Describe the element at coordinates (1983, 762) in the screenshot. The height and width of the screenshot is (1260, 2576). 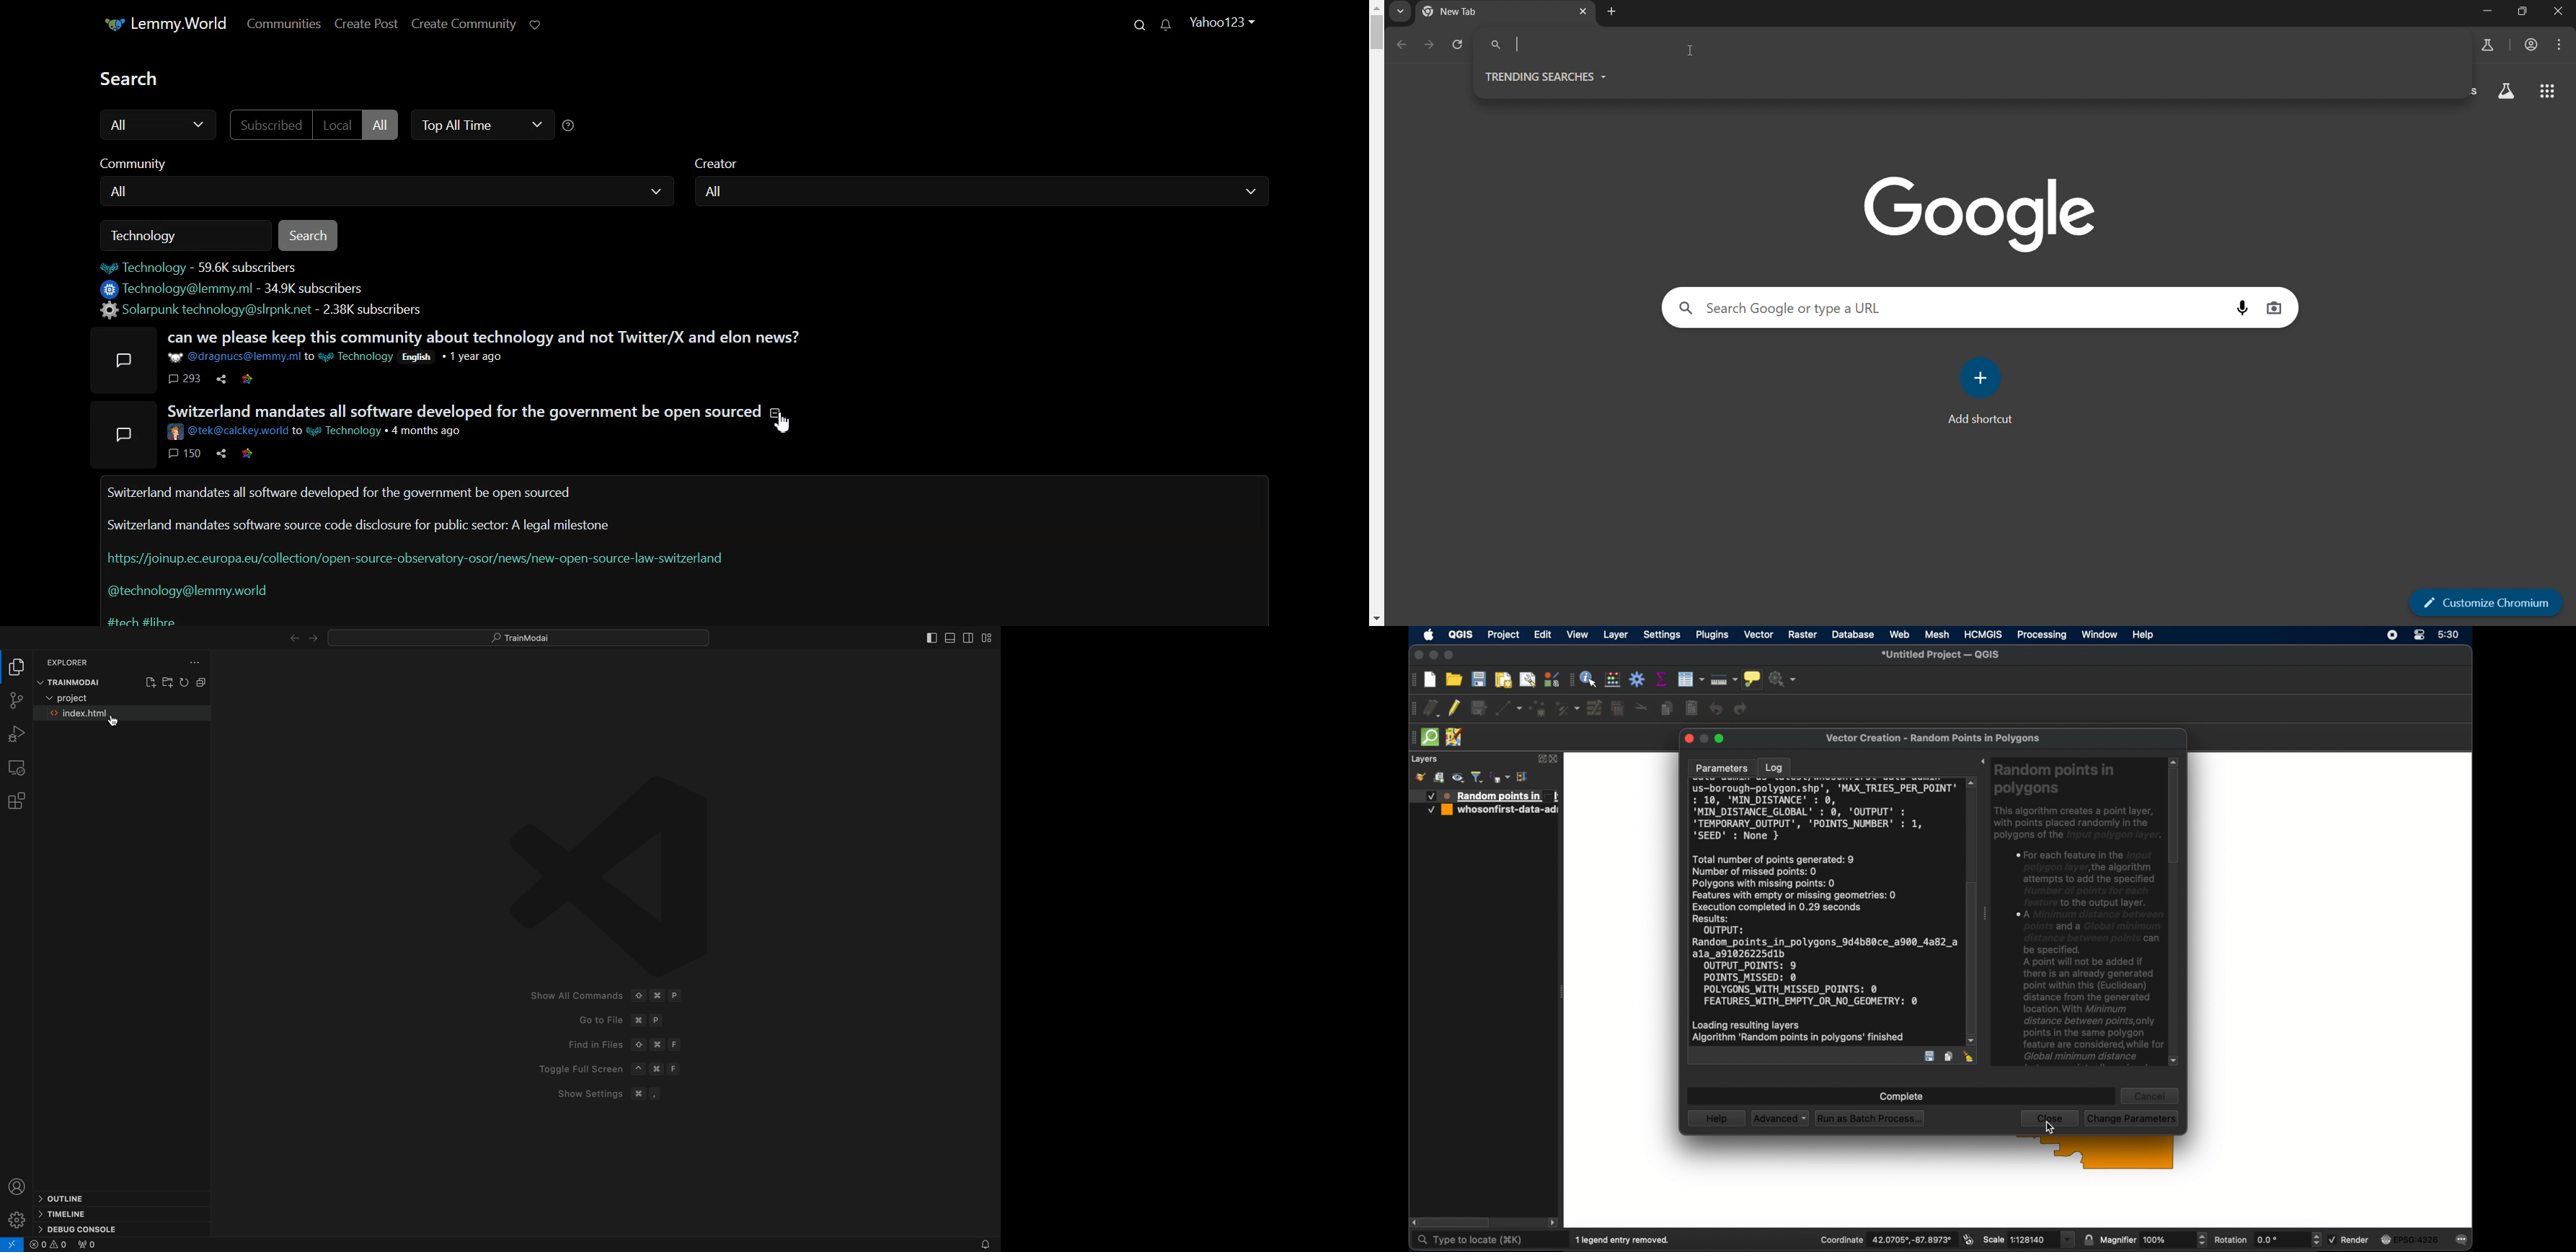
I see `expand` at that location.